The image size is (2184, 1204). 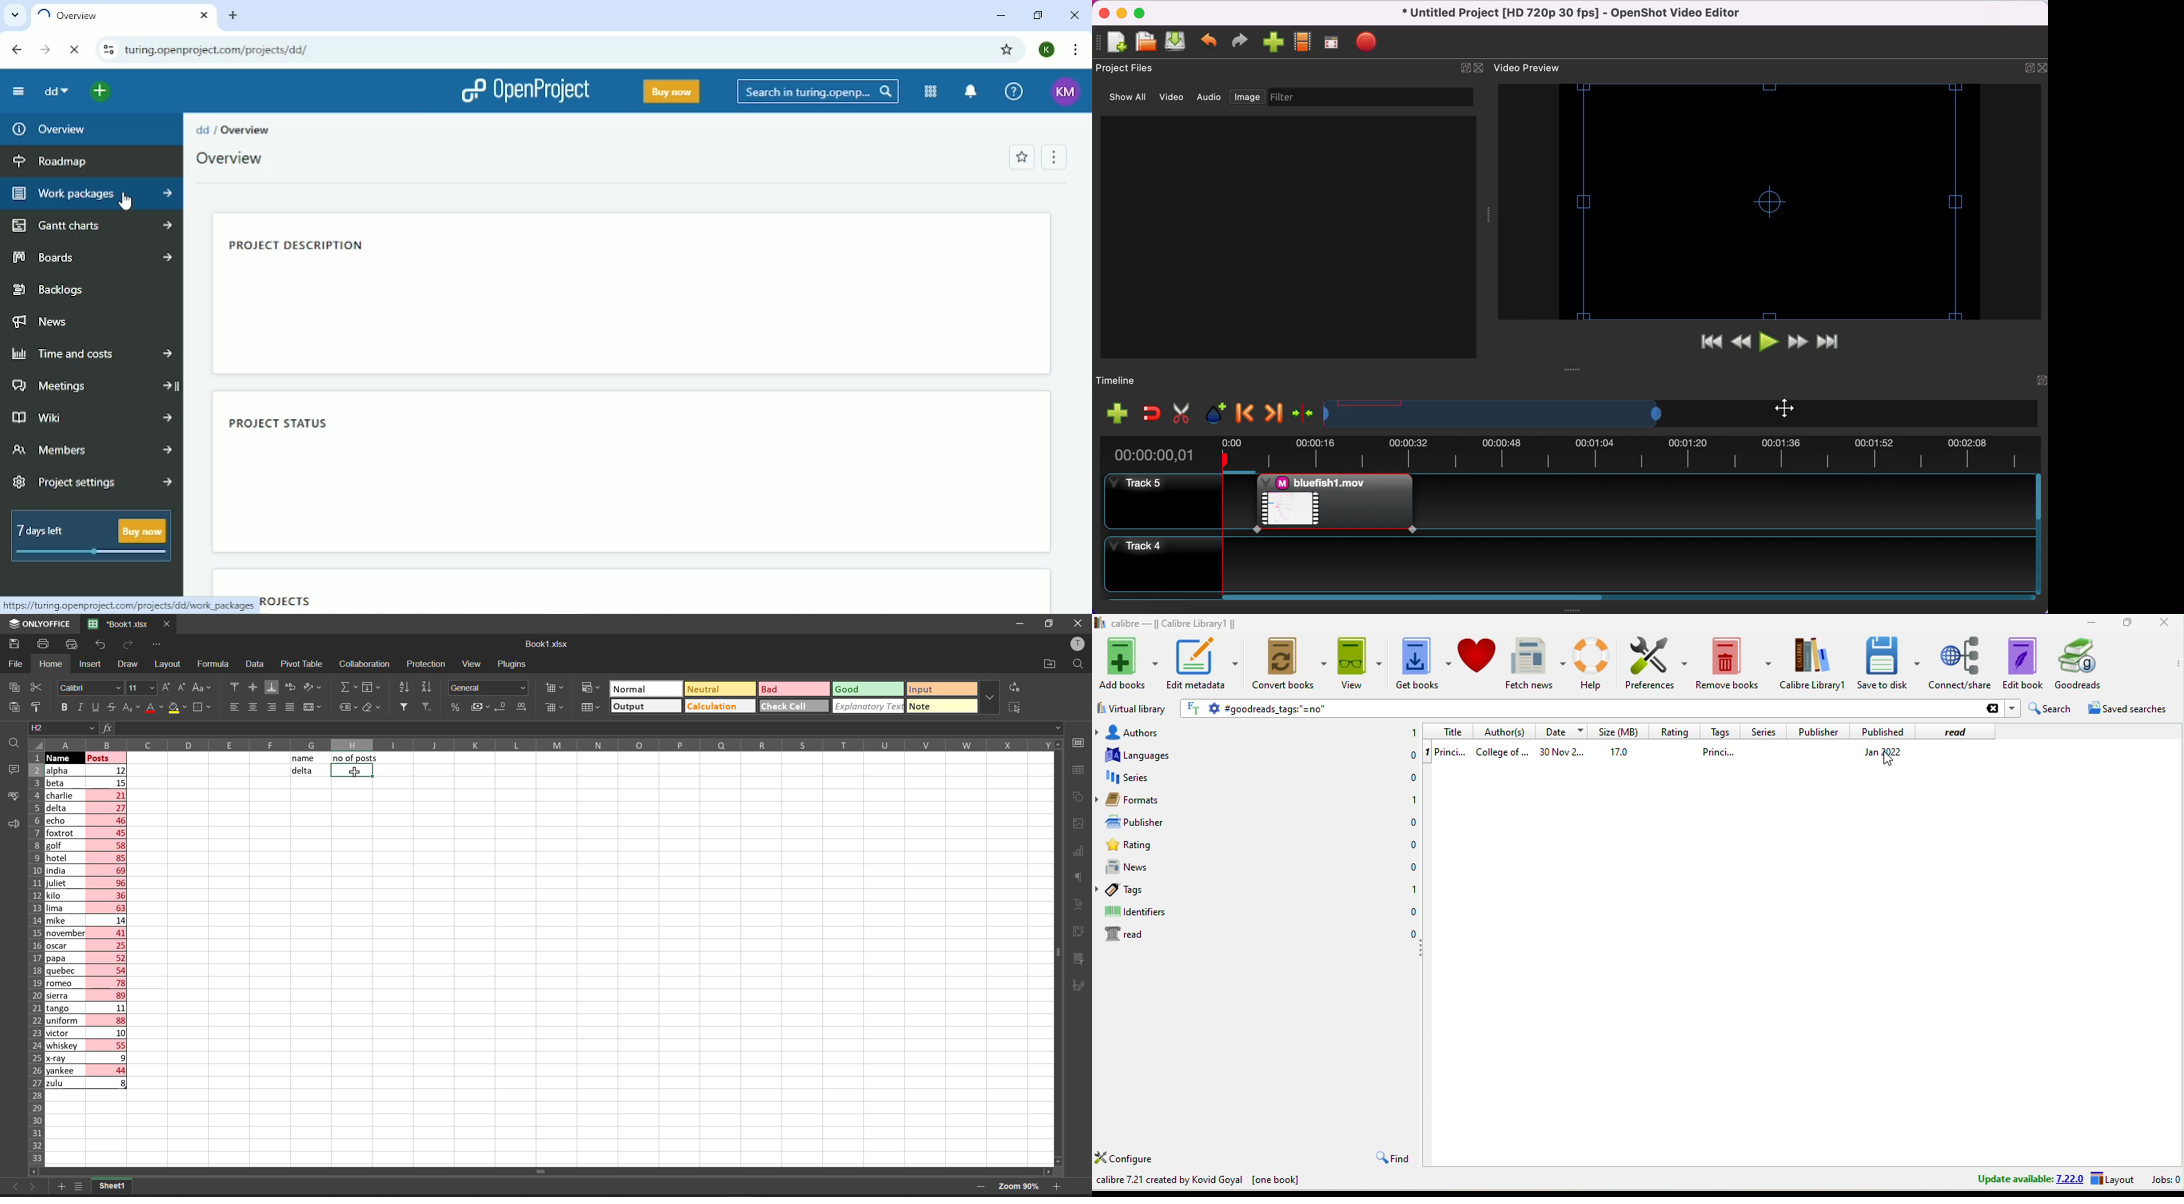 What do you see at coordinates (179, 708) in the screenshot?
I see `fill color` at bounding box center [179, 708].